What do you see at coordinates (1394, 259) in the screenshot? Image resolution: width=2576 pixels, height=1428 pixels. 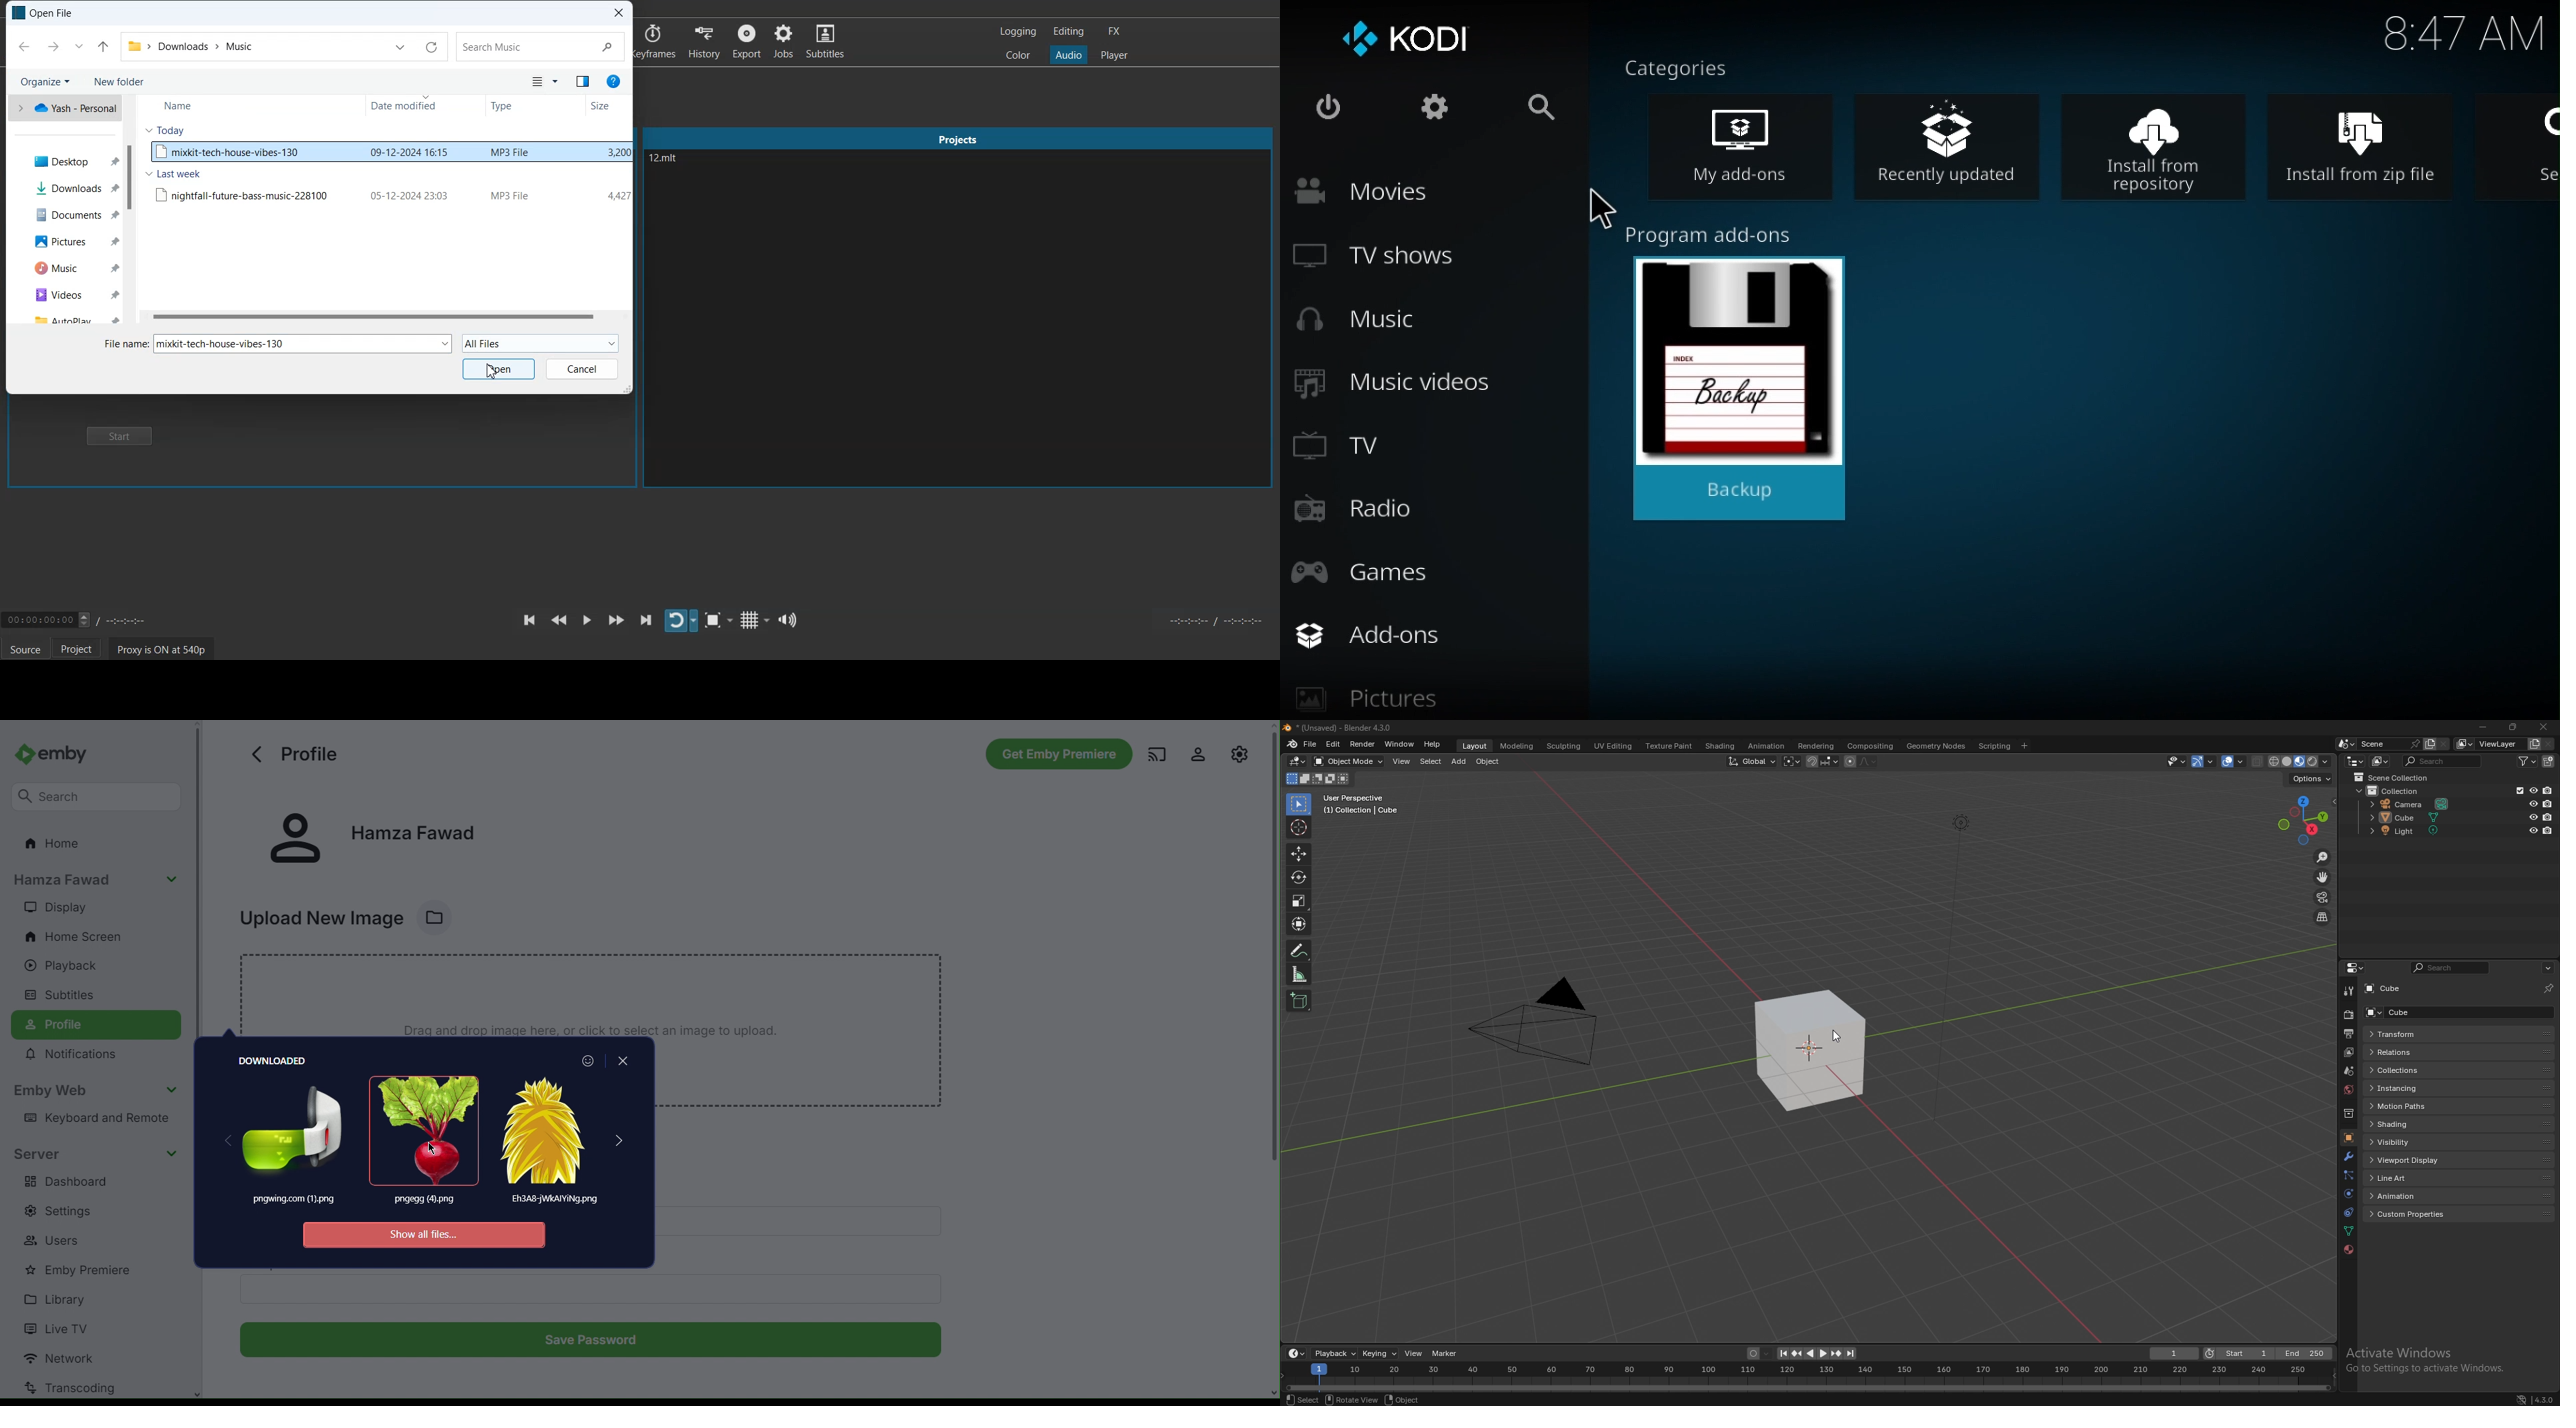 I see `TV shows` at bounding box center [1394, 259].